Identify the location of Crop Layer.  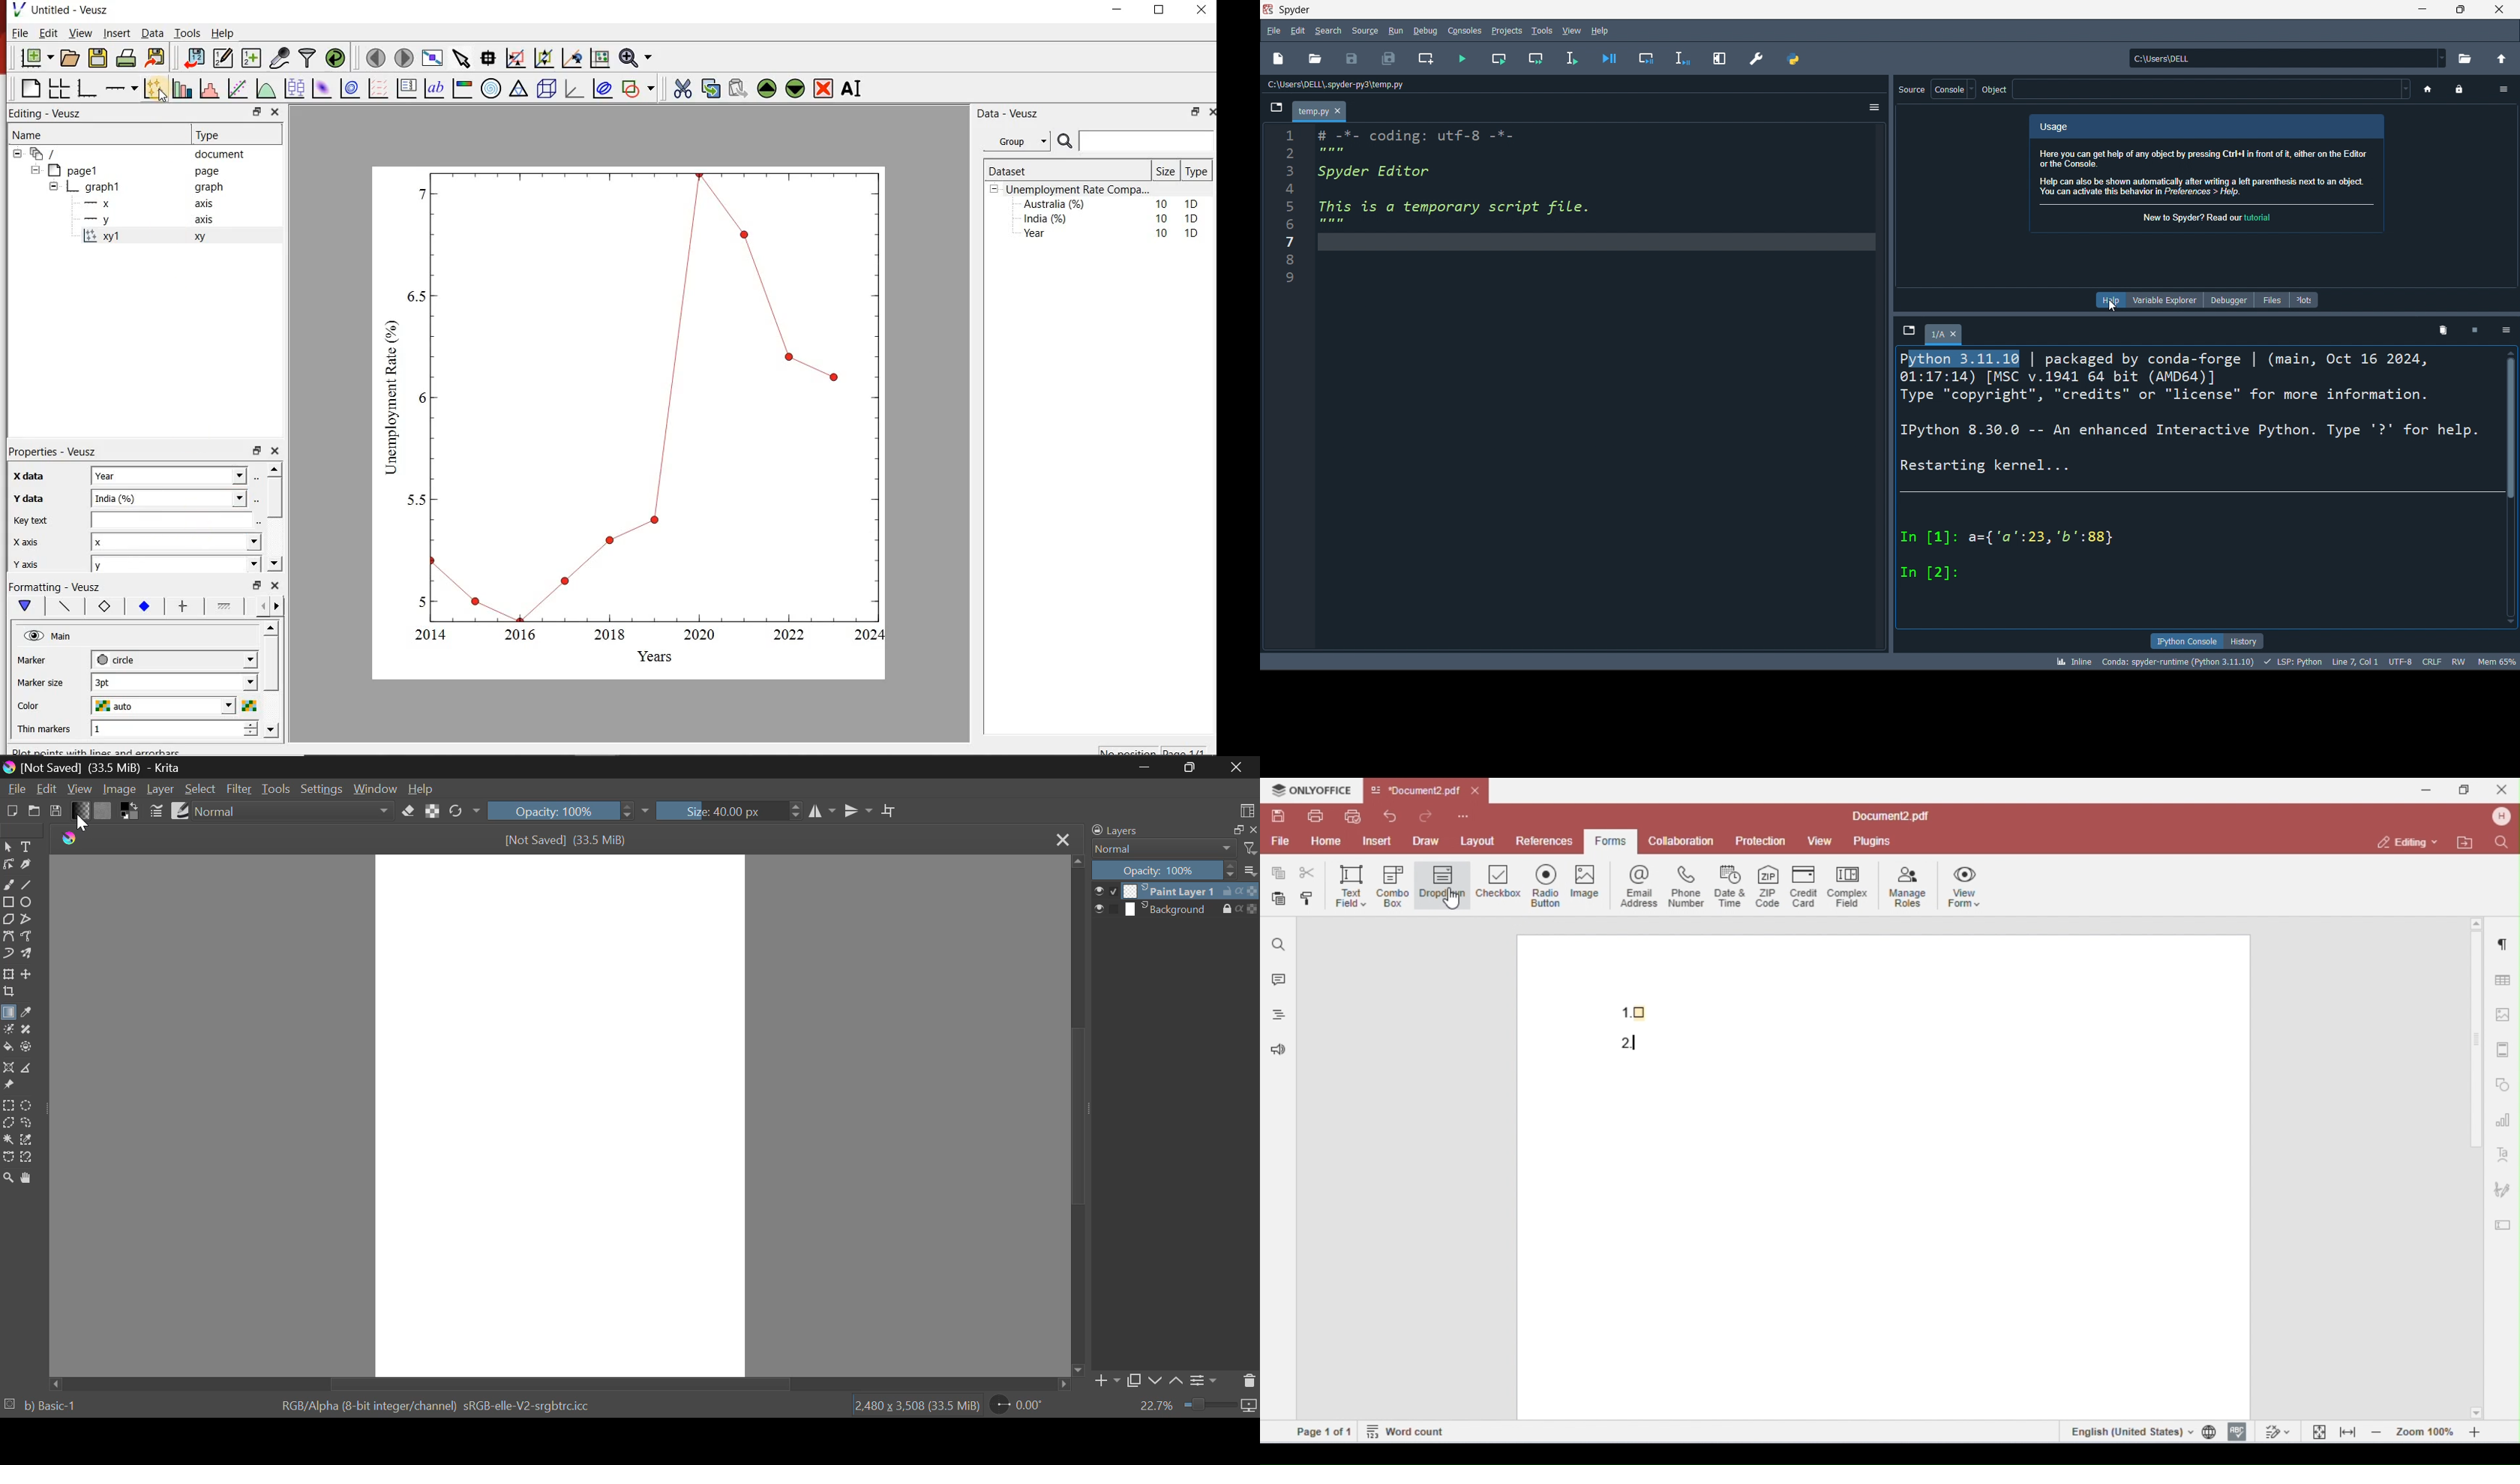
(8, 993).